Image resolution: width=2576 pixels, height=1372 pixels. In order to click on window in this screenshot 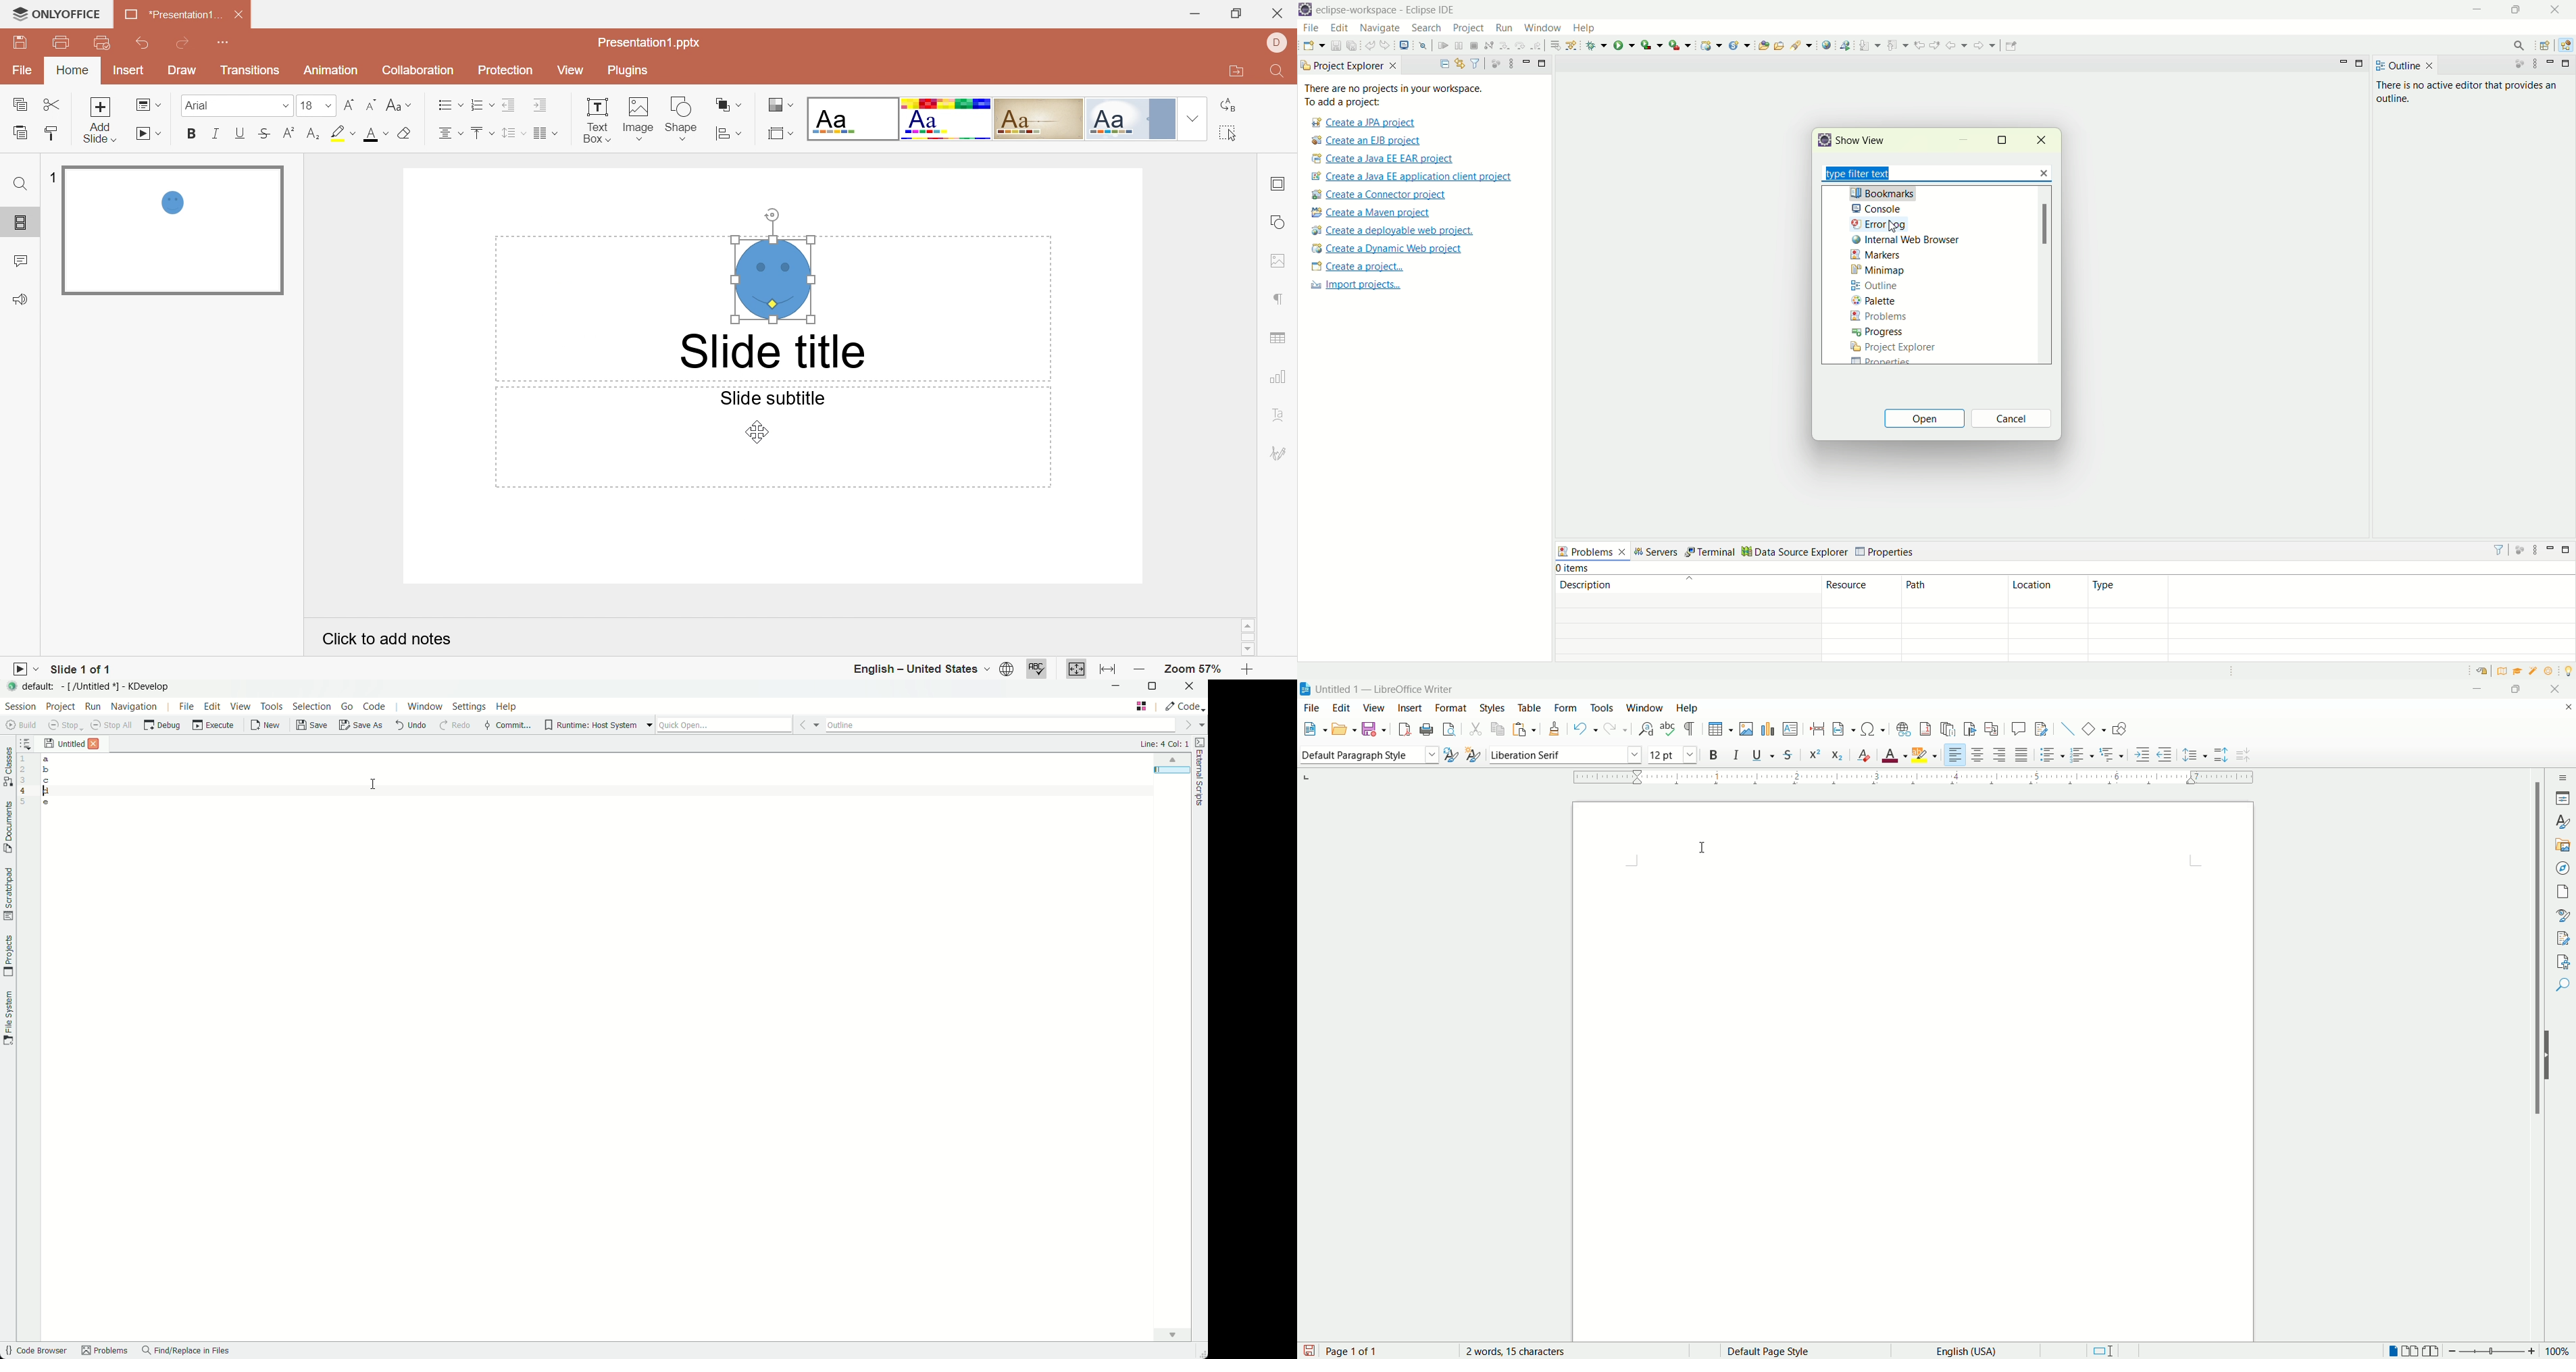, I will do `click(1646, 708)`.